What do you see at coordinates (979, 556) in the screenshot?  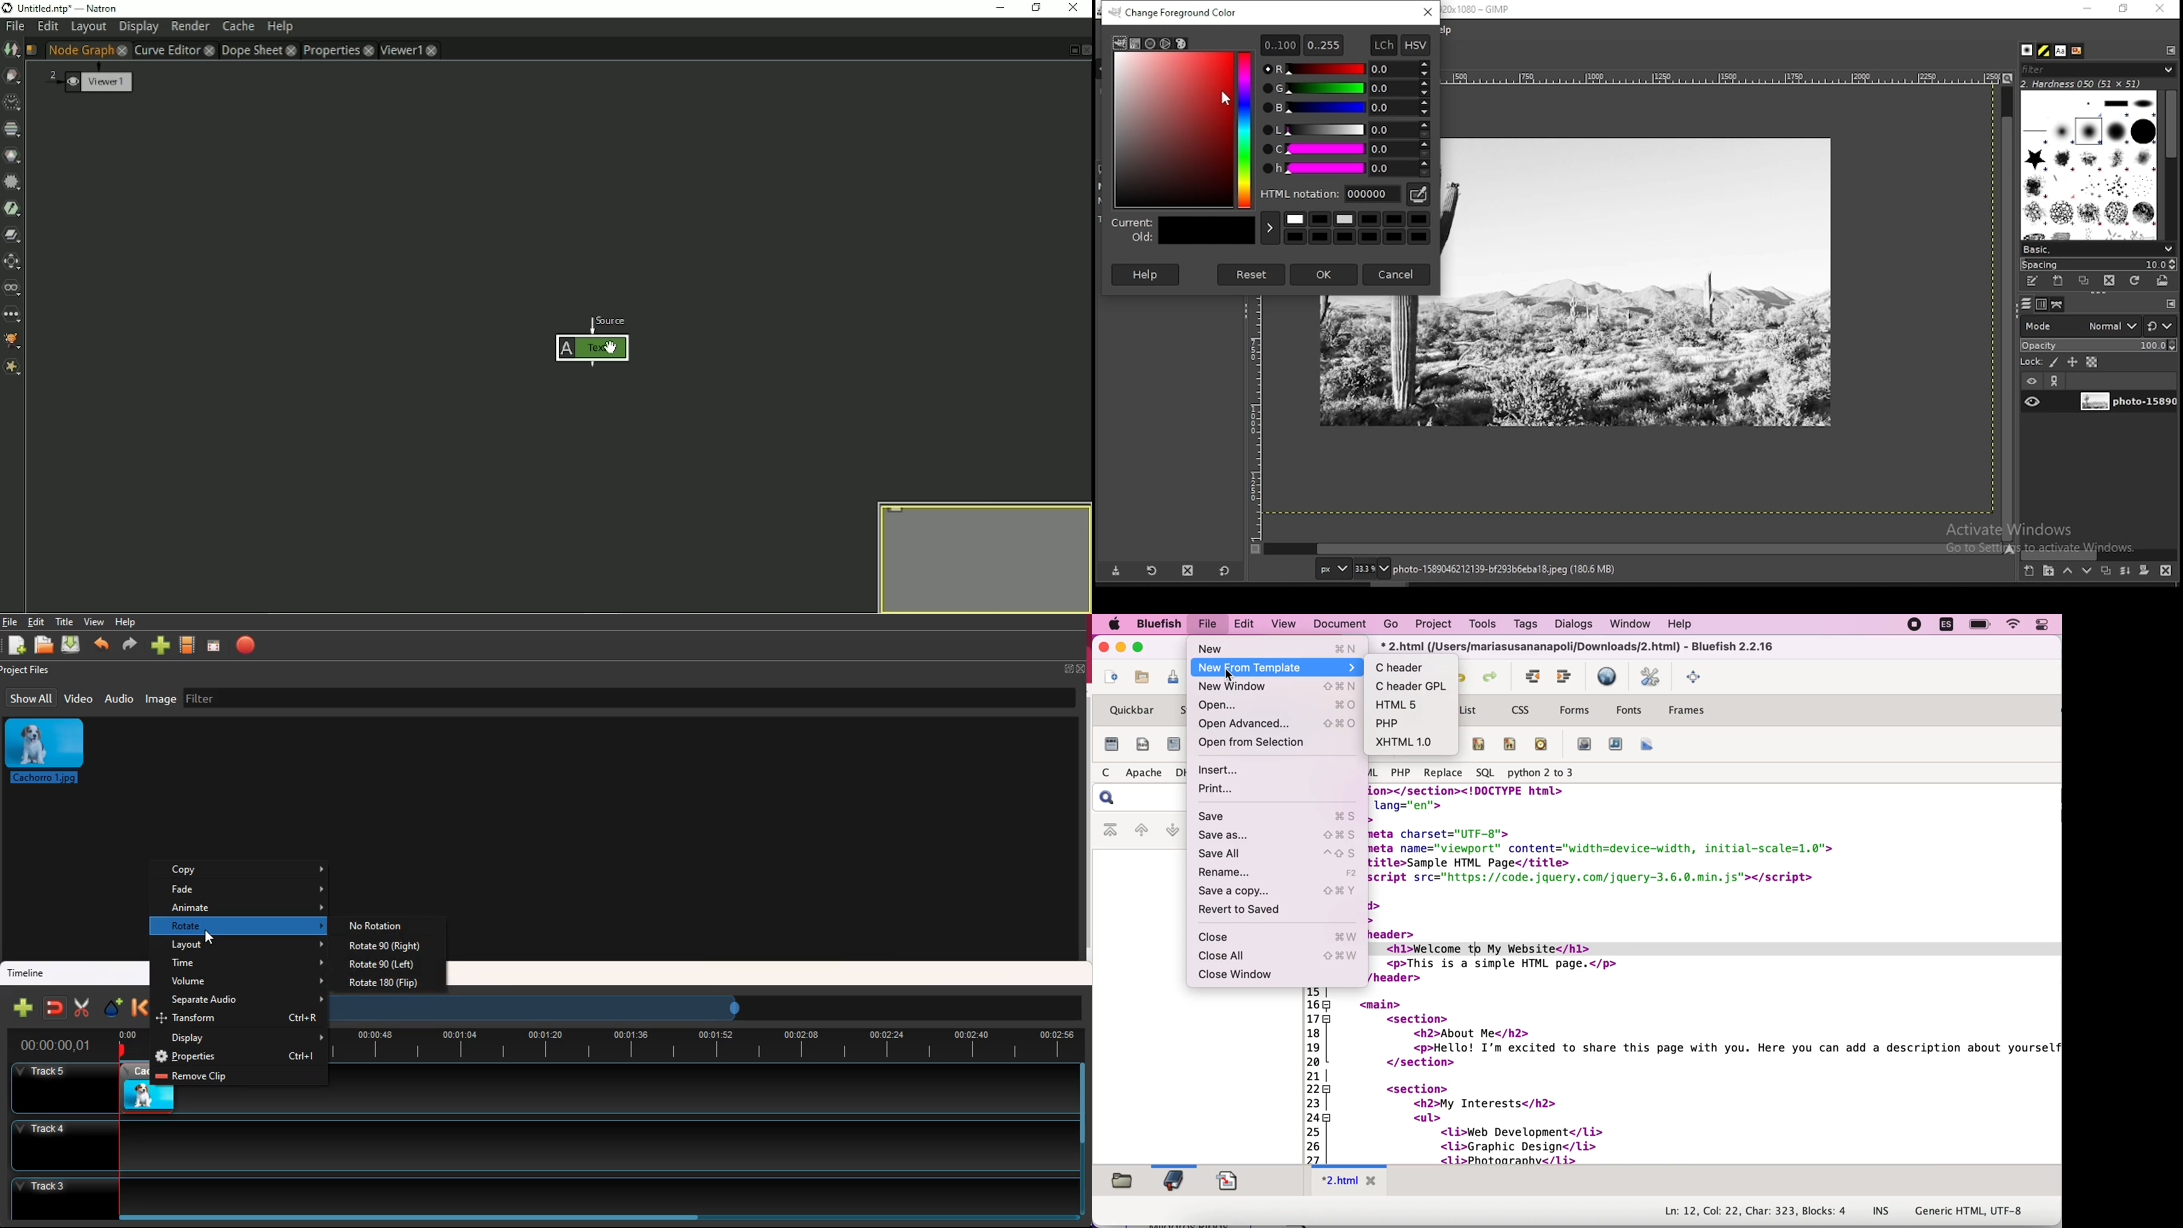 I see `Preview` at bounding box center [979, 556].